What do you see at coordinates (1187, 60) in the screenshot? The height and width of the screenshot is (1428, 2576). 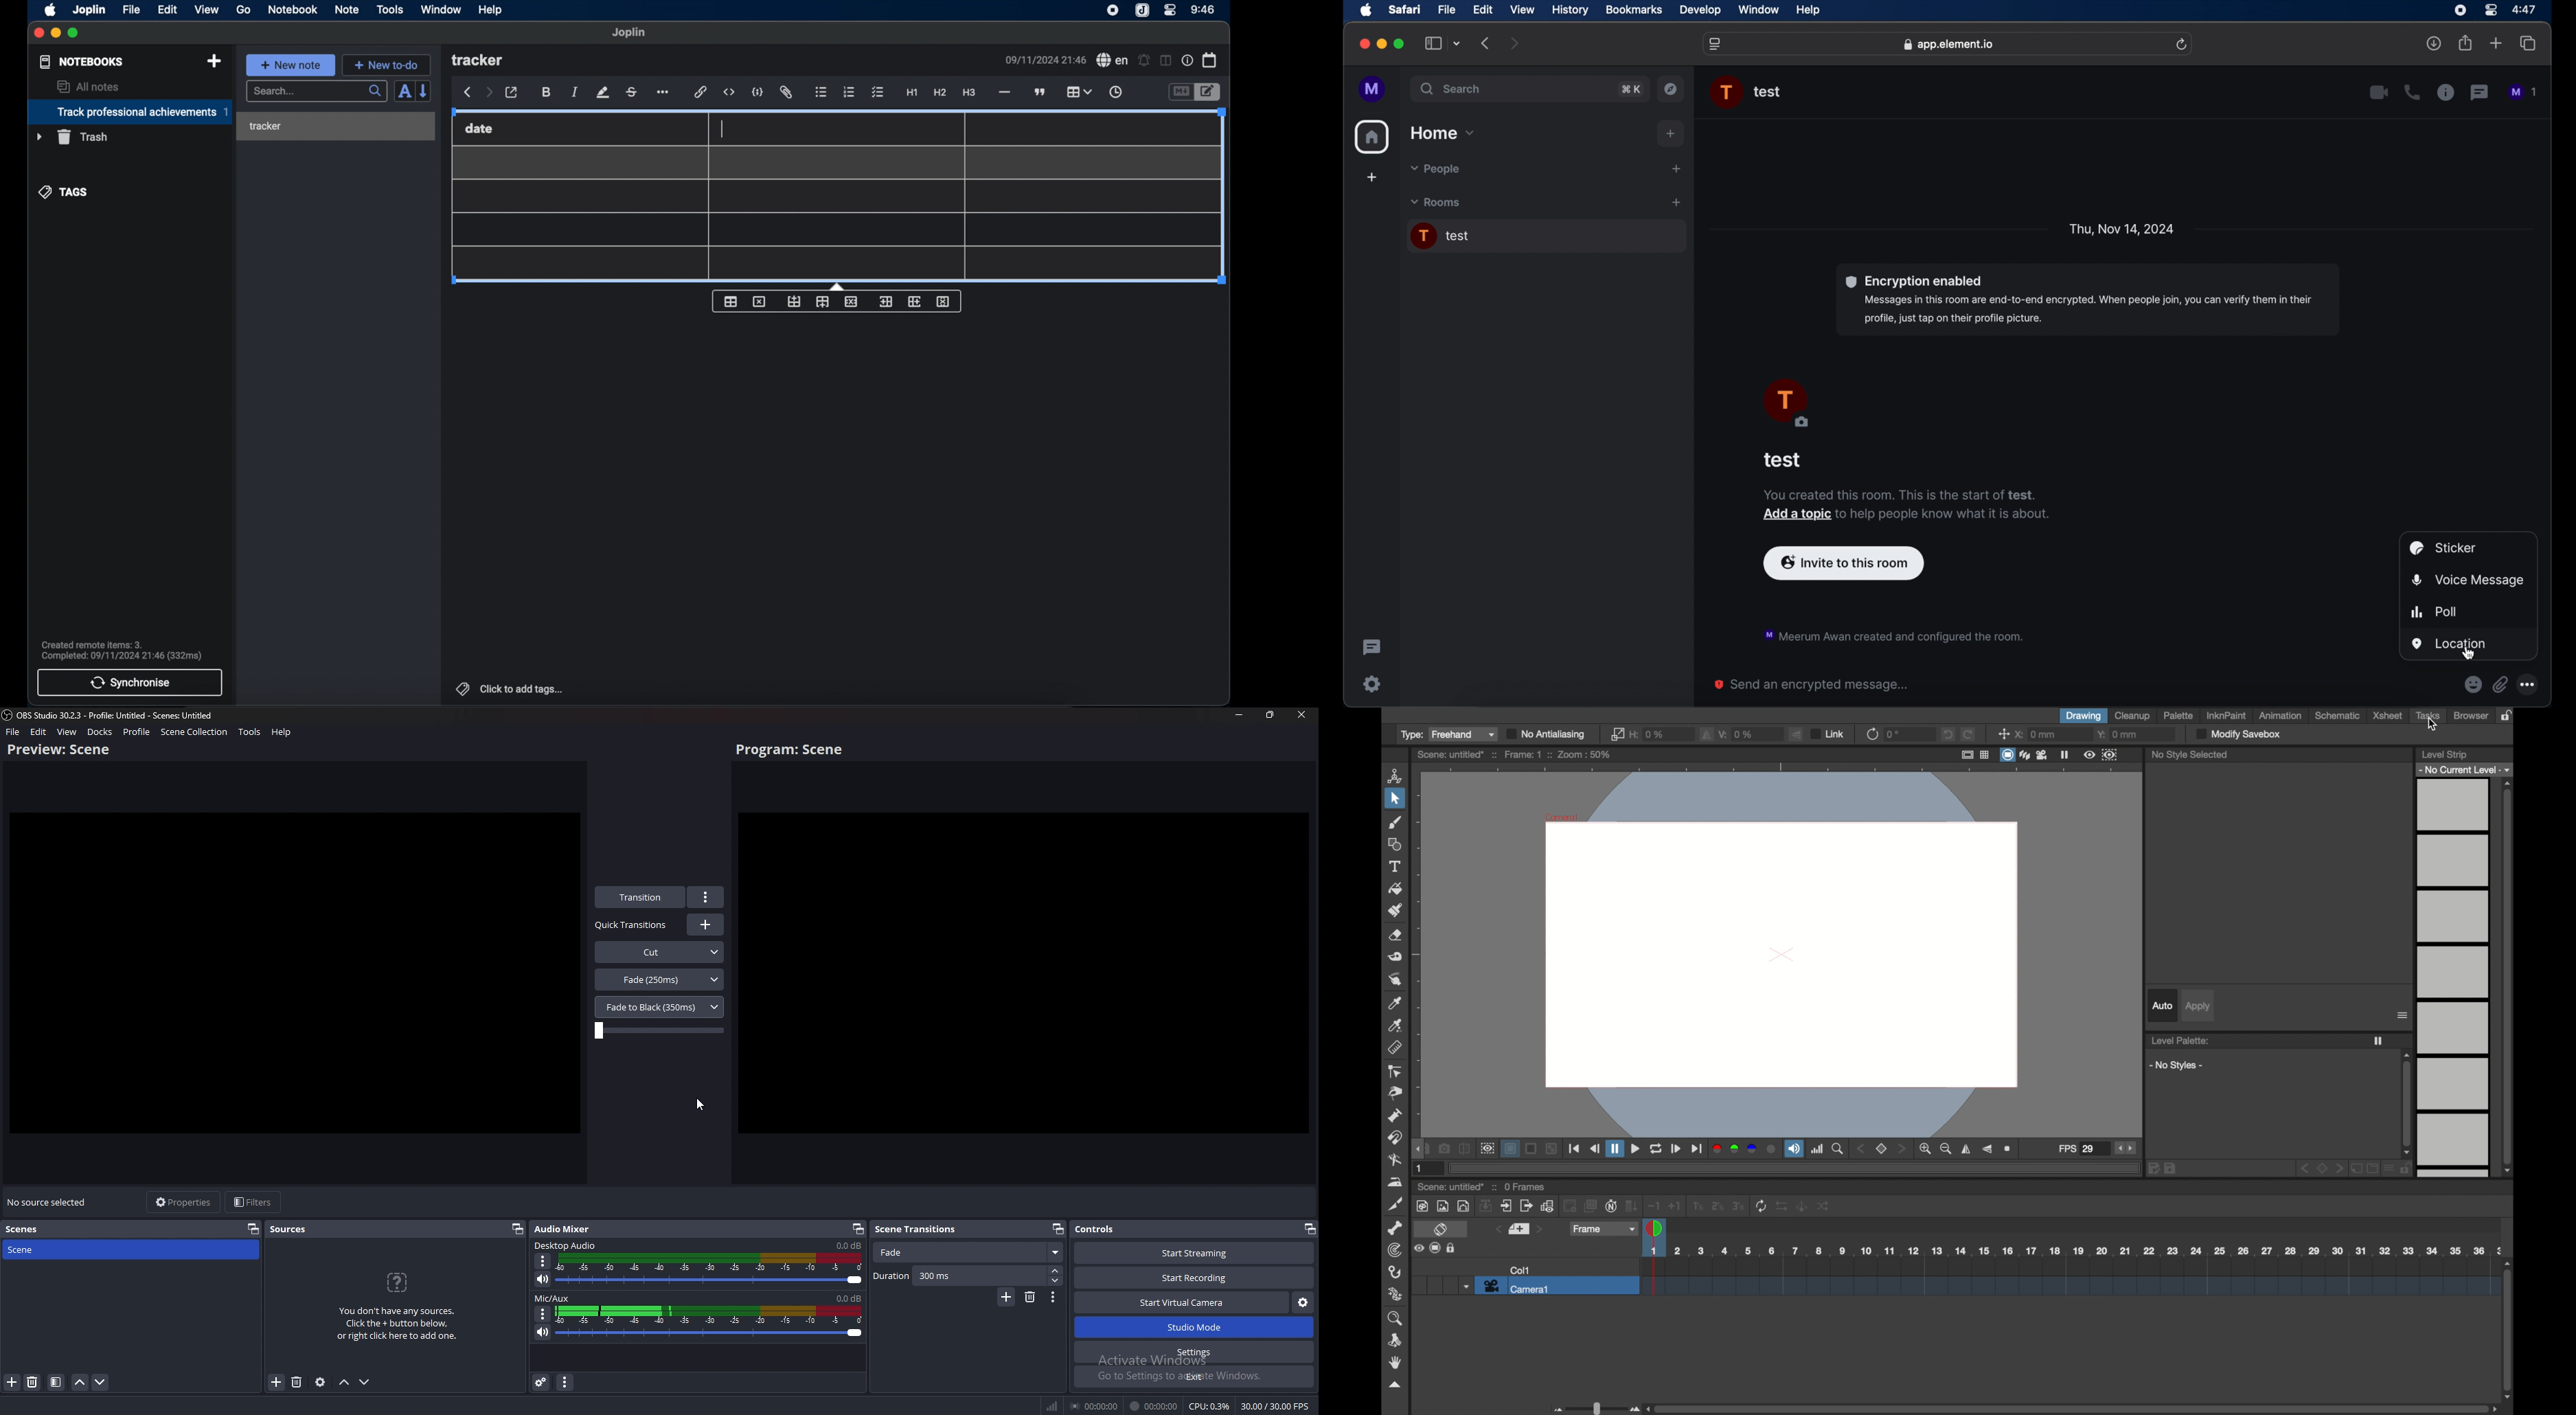 I see `note properties` at bounding box center [1187, 60].